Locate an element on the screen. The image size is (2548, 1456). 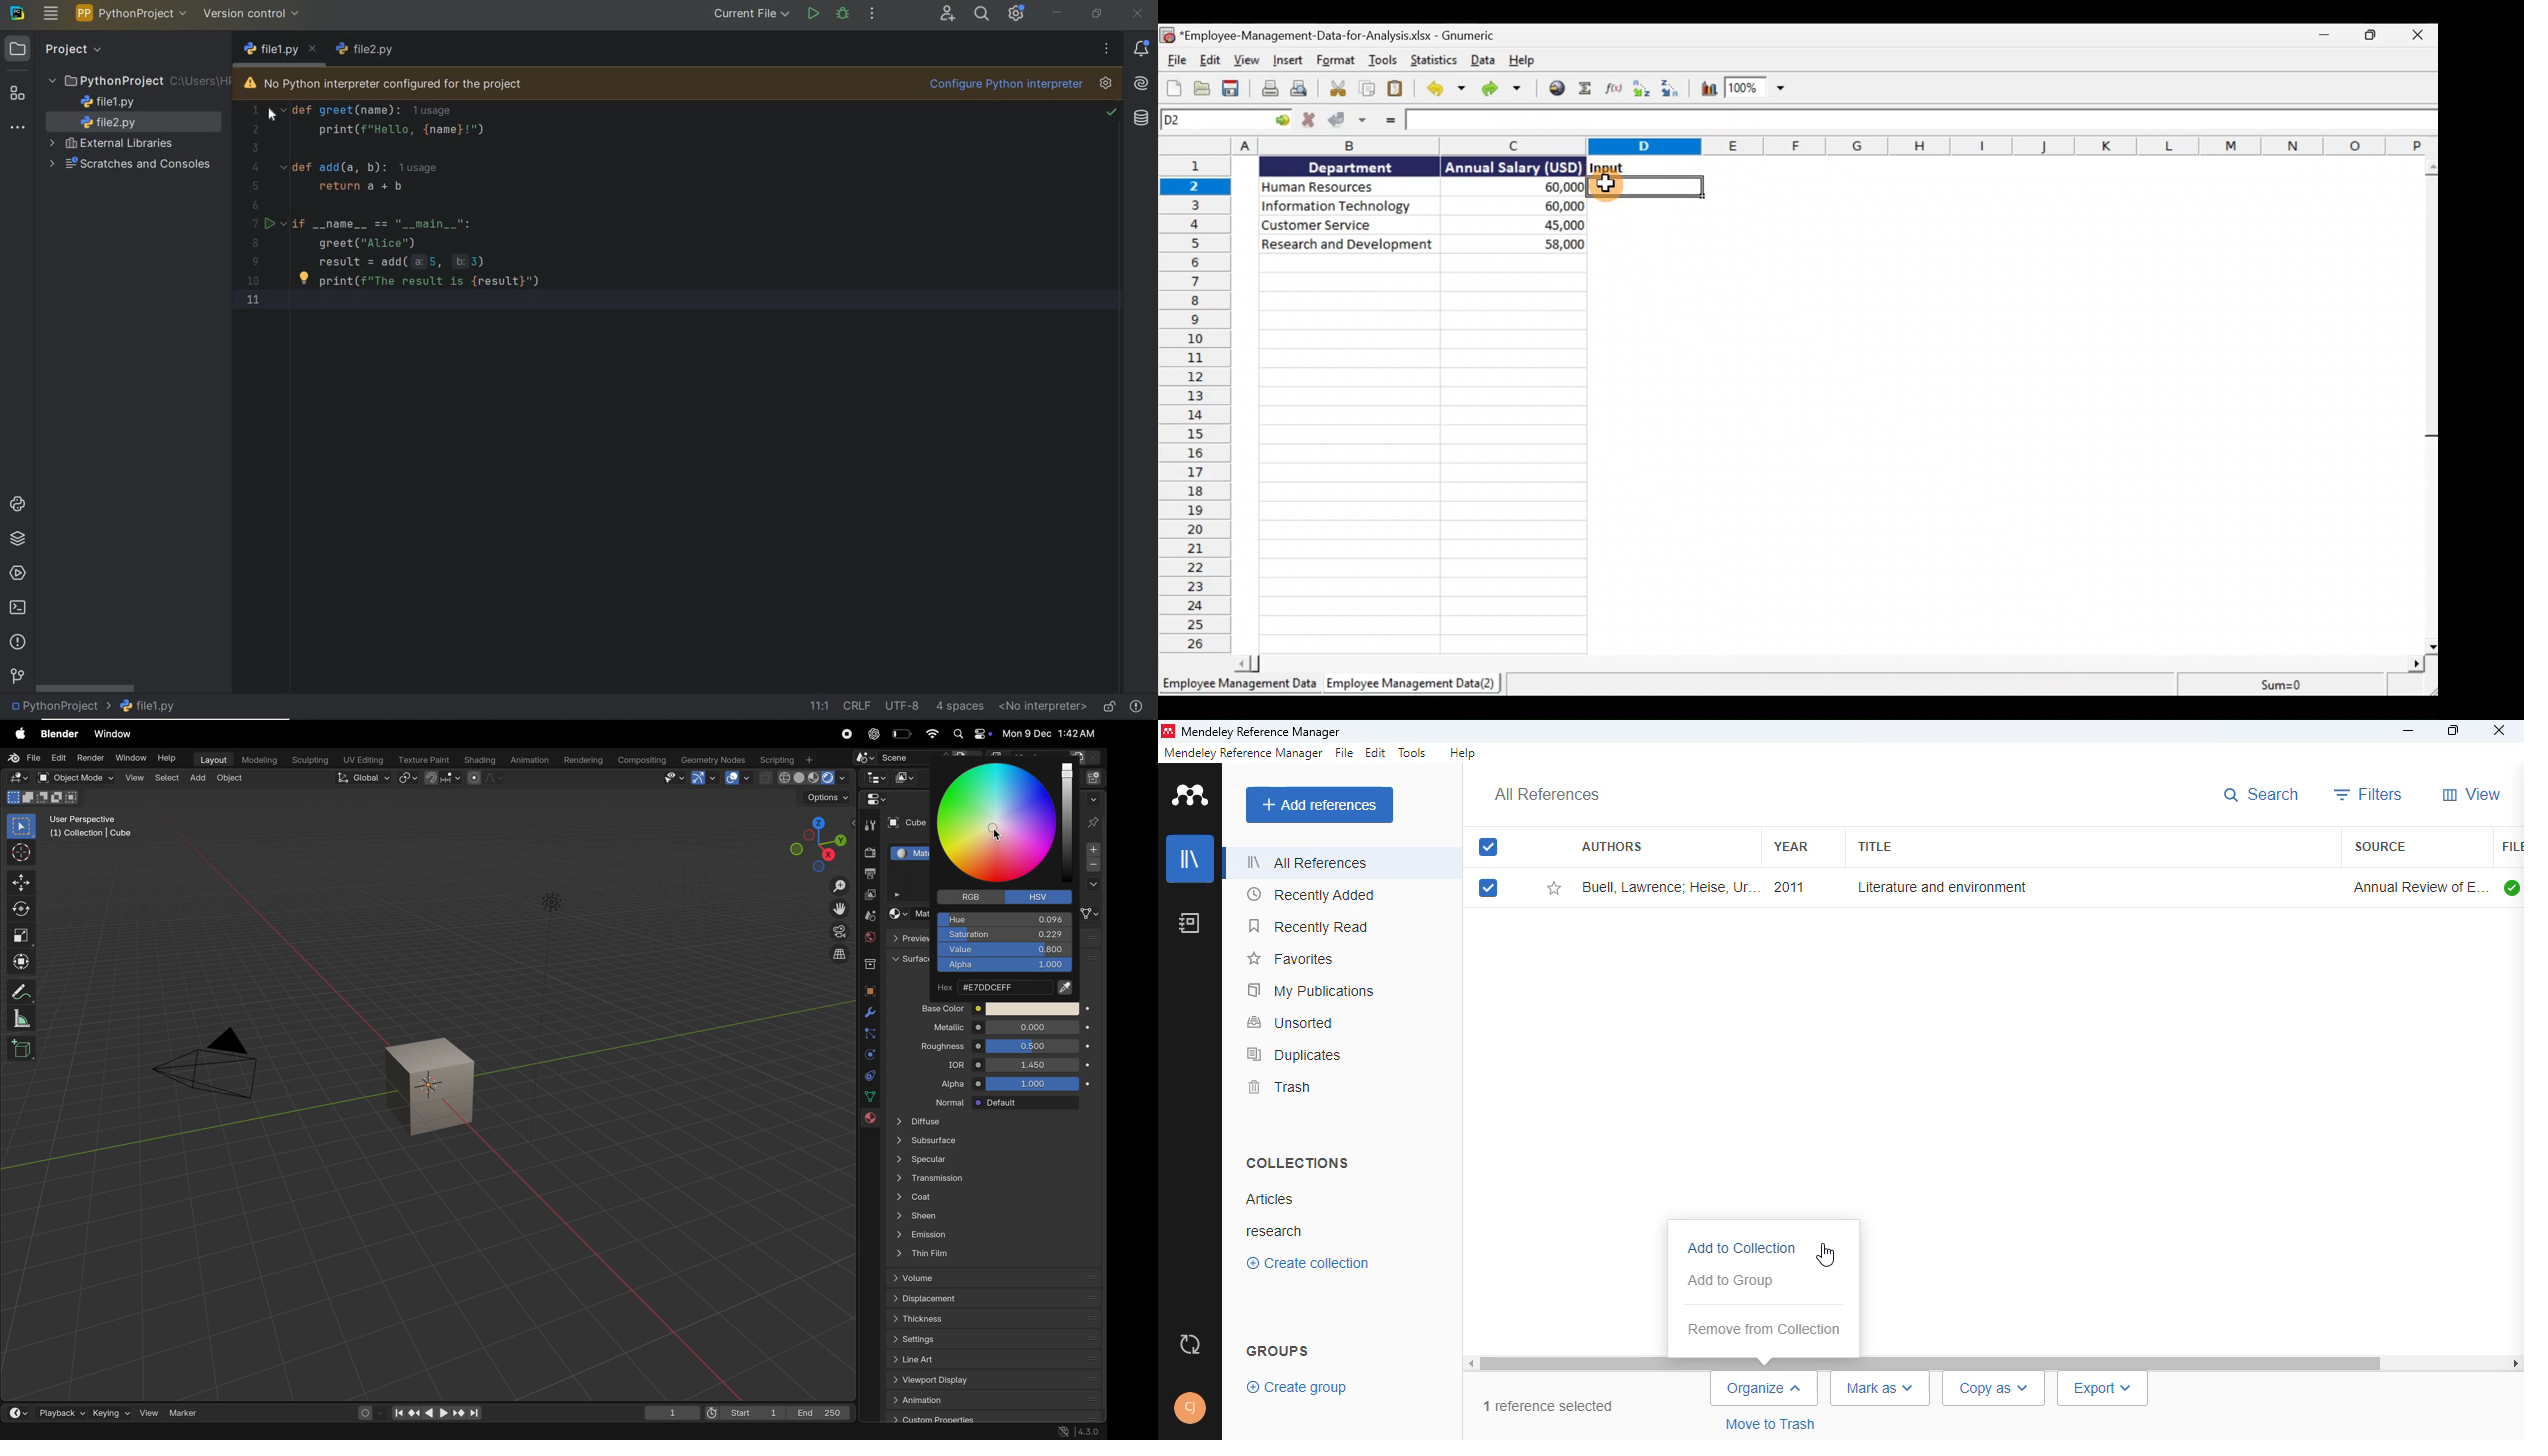
o.oo is located at coordinates (1033, 1028).